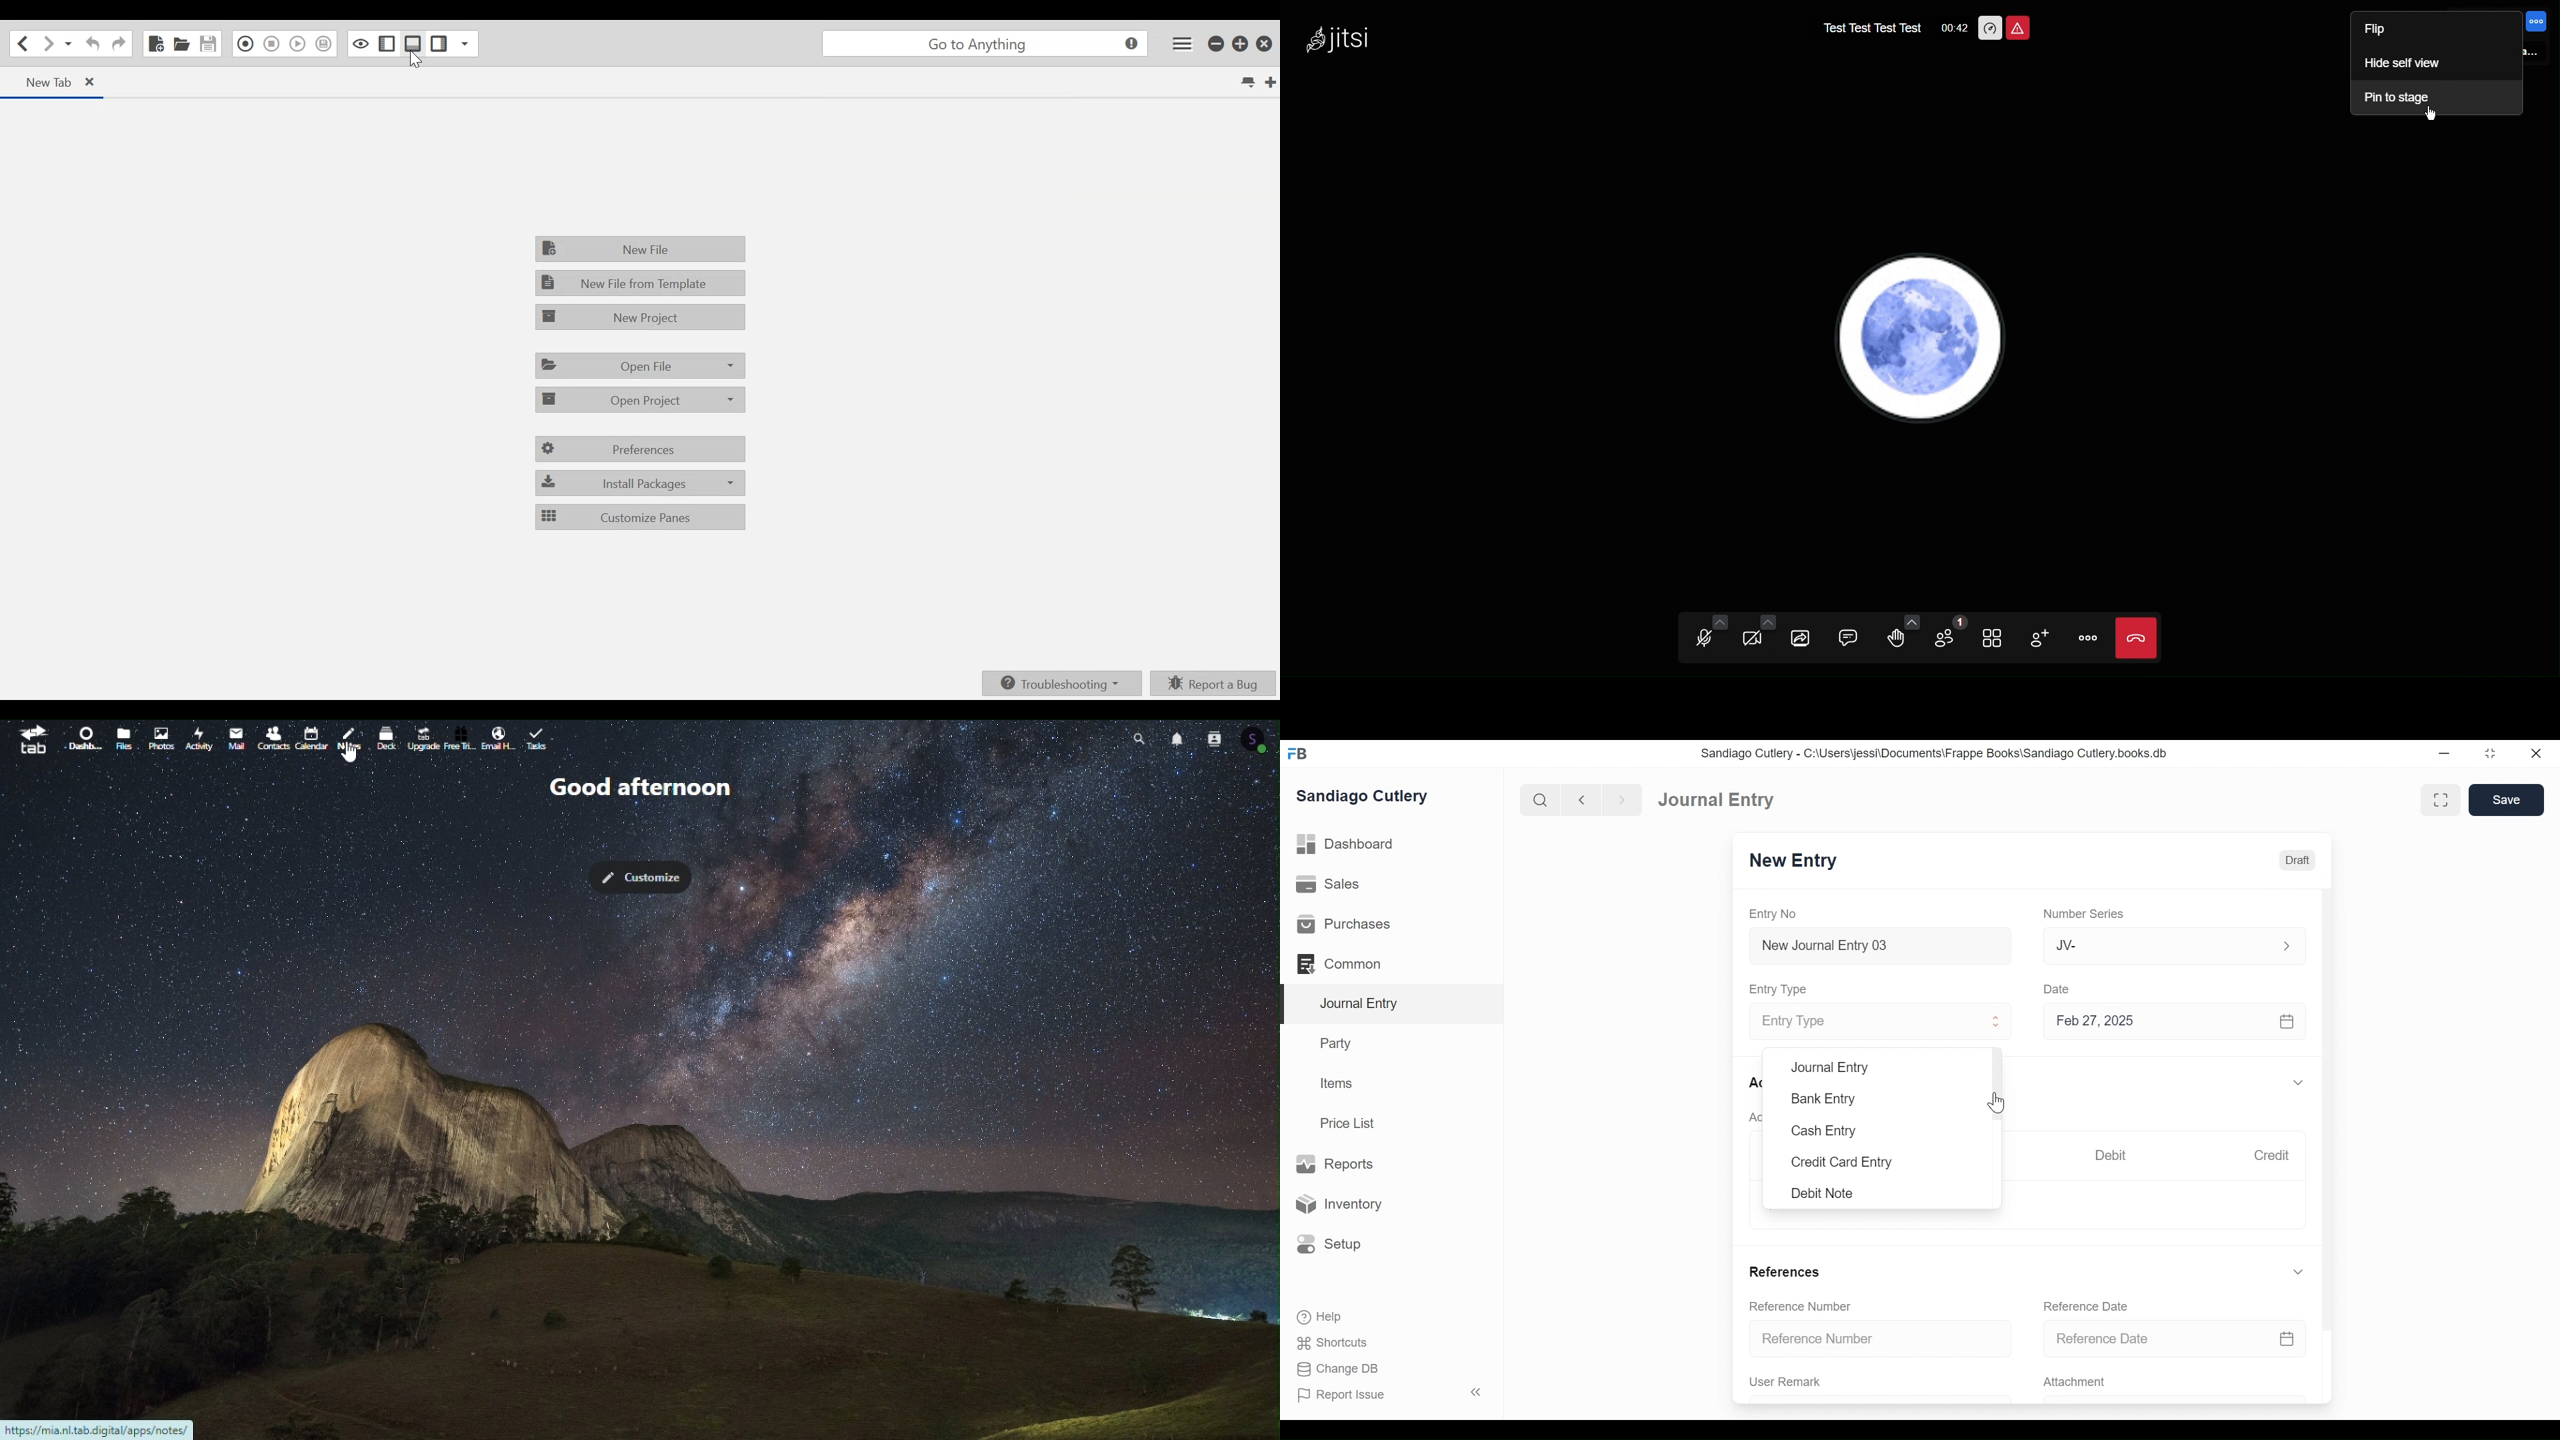 The width and height of the screenshot is (2576, 1456). I want to click on Install Packages, so click(639, 482).